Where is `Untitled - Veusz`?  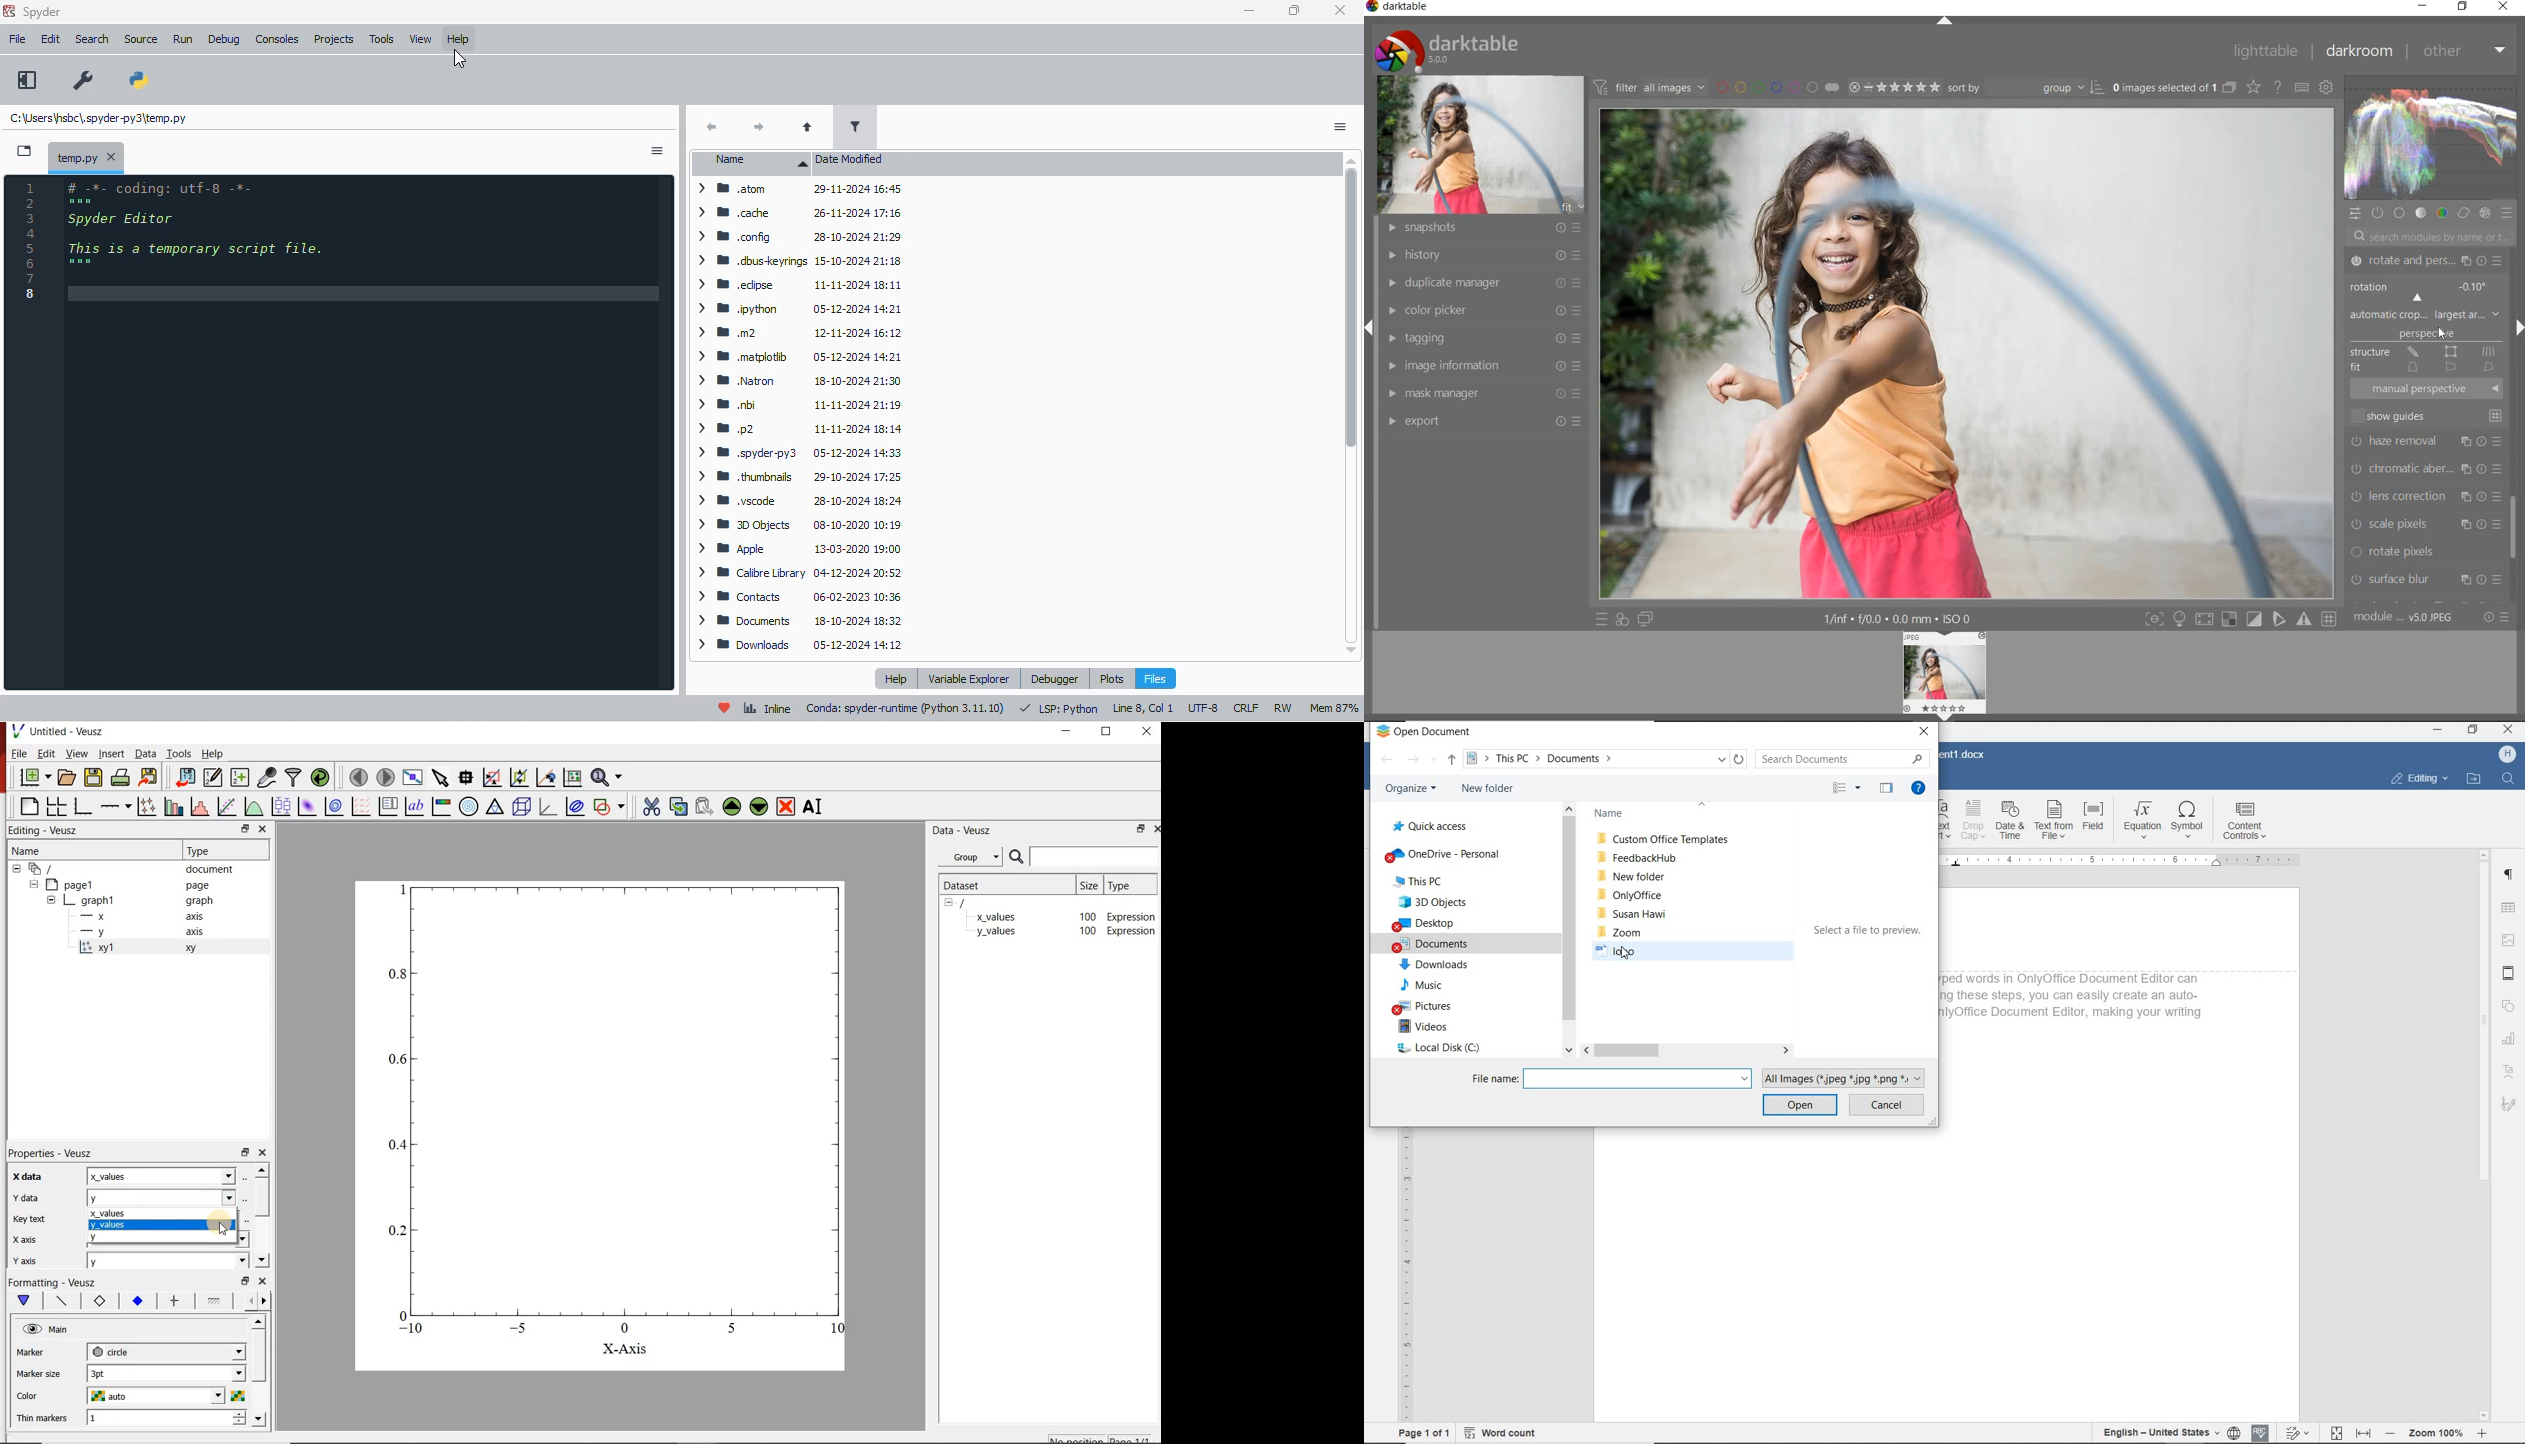 Untitled - Veusz is located at coordinates (67, 731).